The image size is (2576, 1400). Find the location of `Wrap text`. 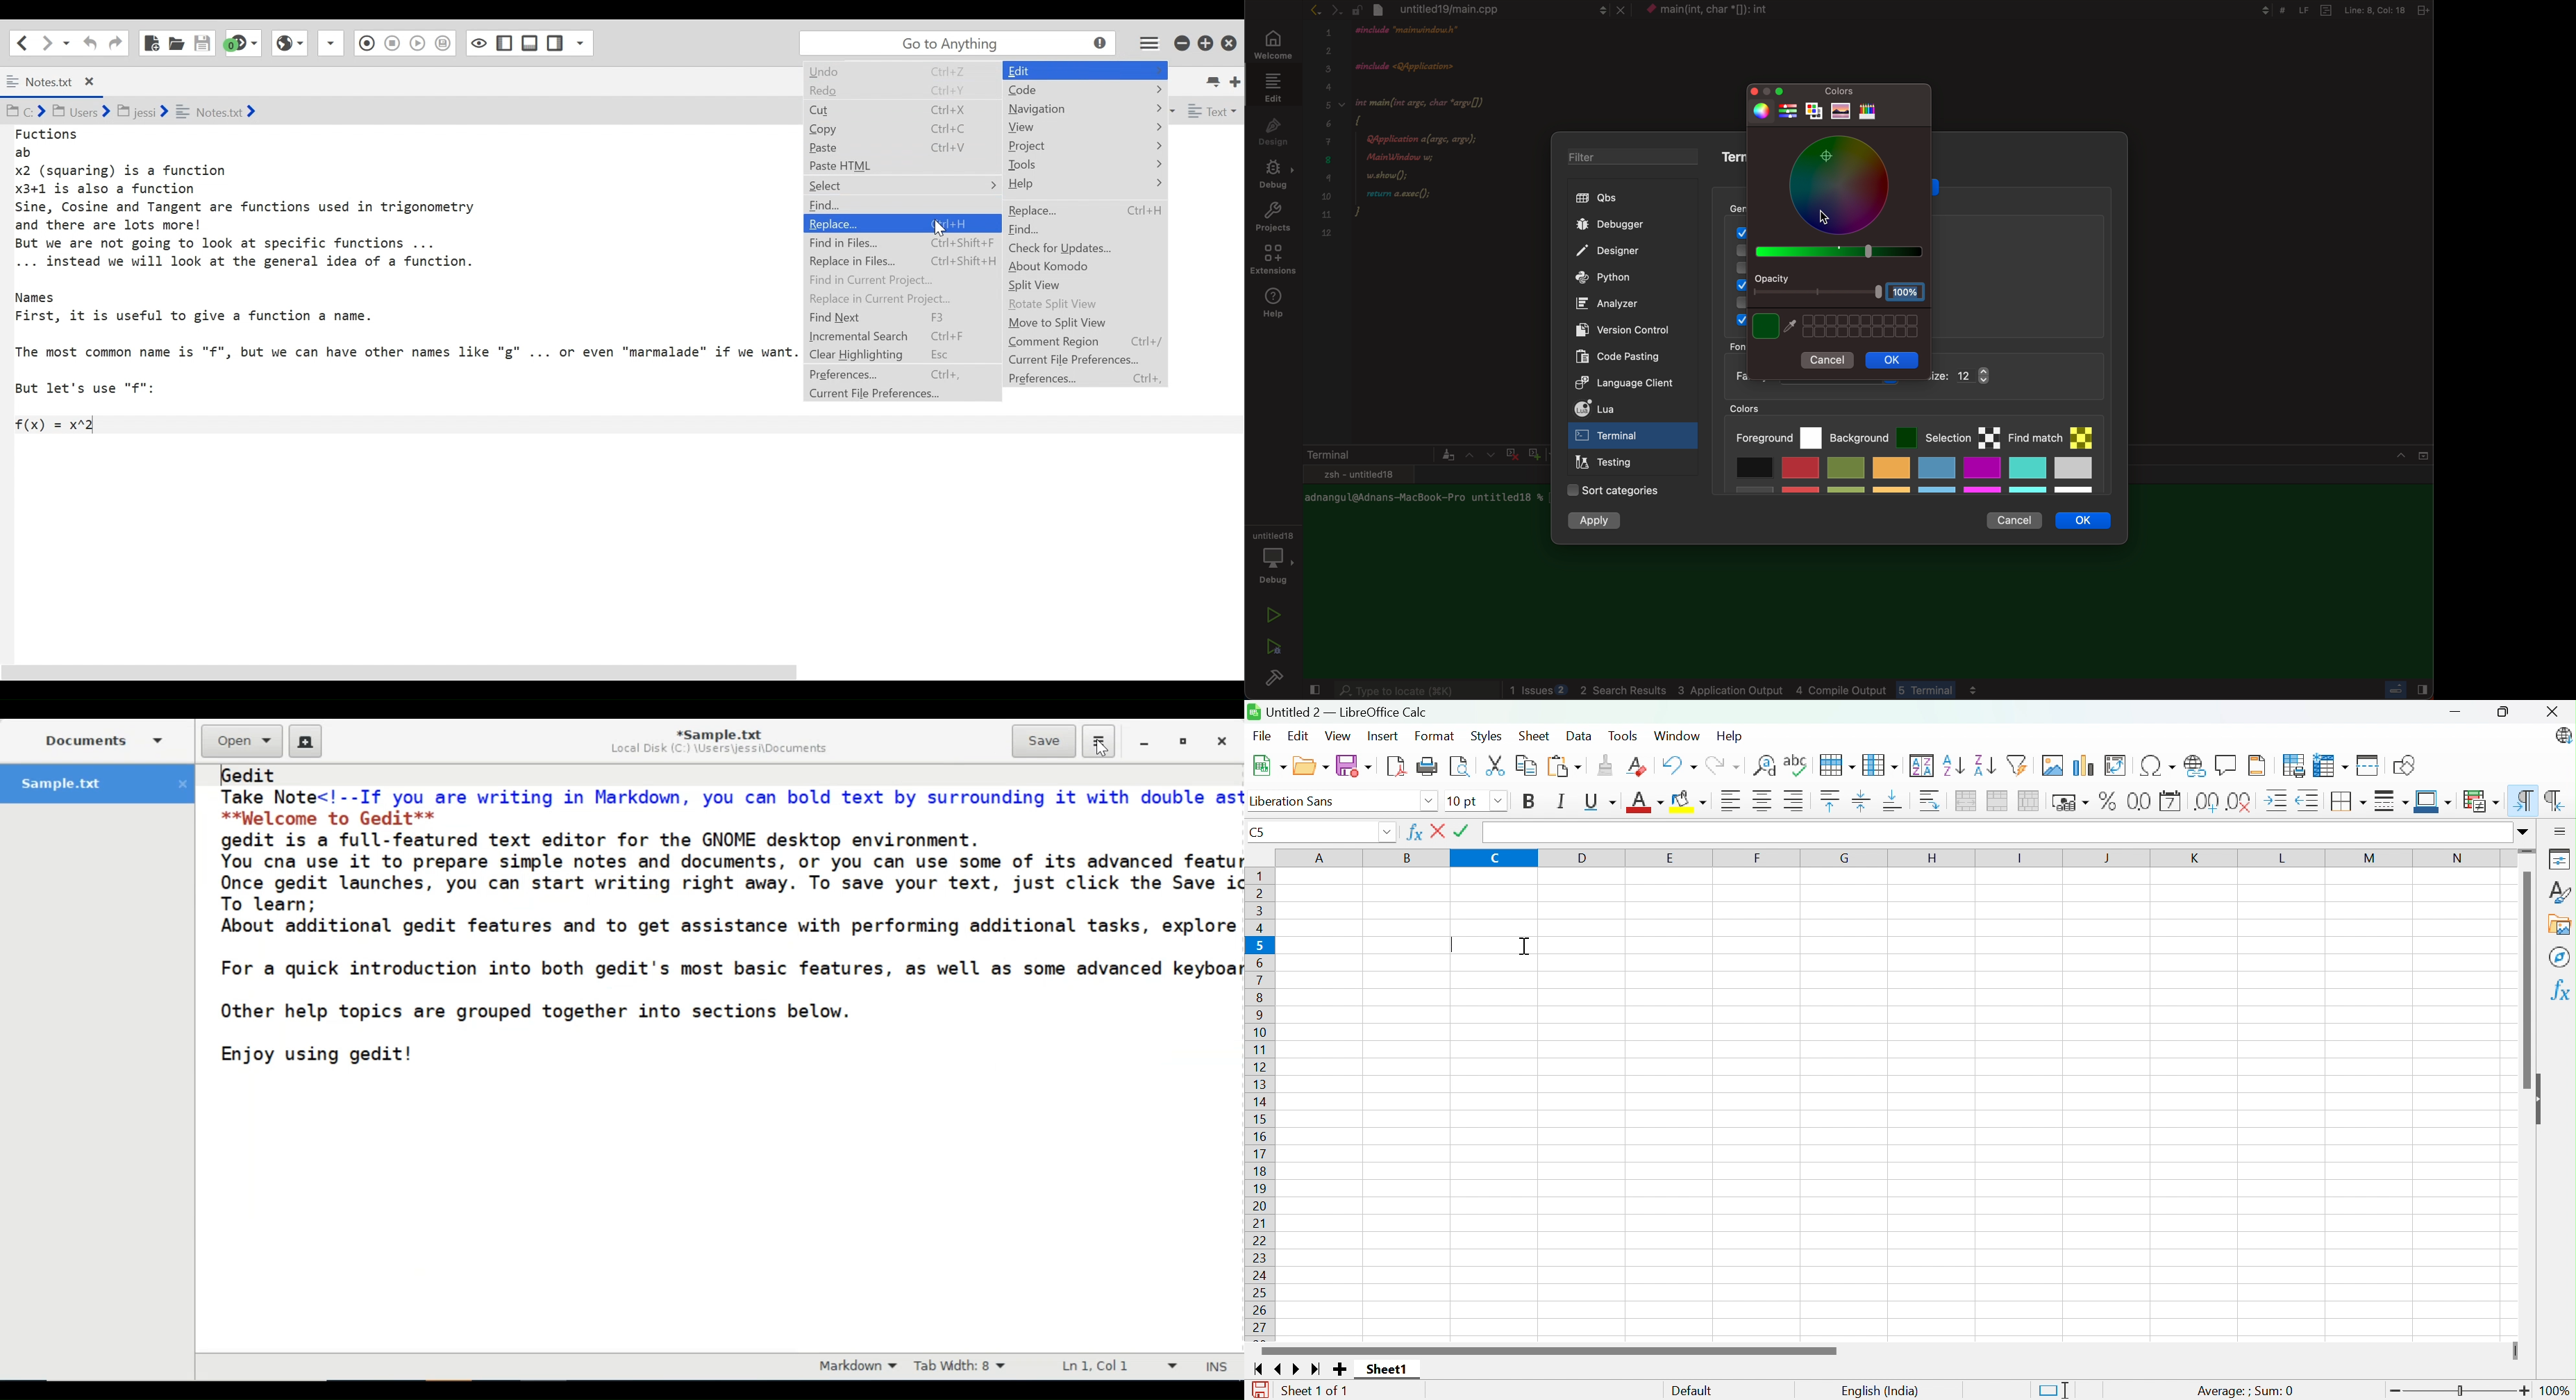

Wrap text is located at coordinates (1934, 801).